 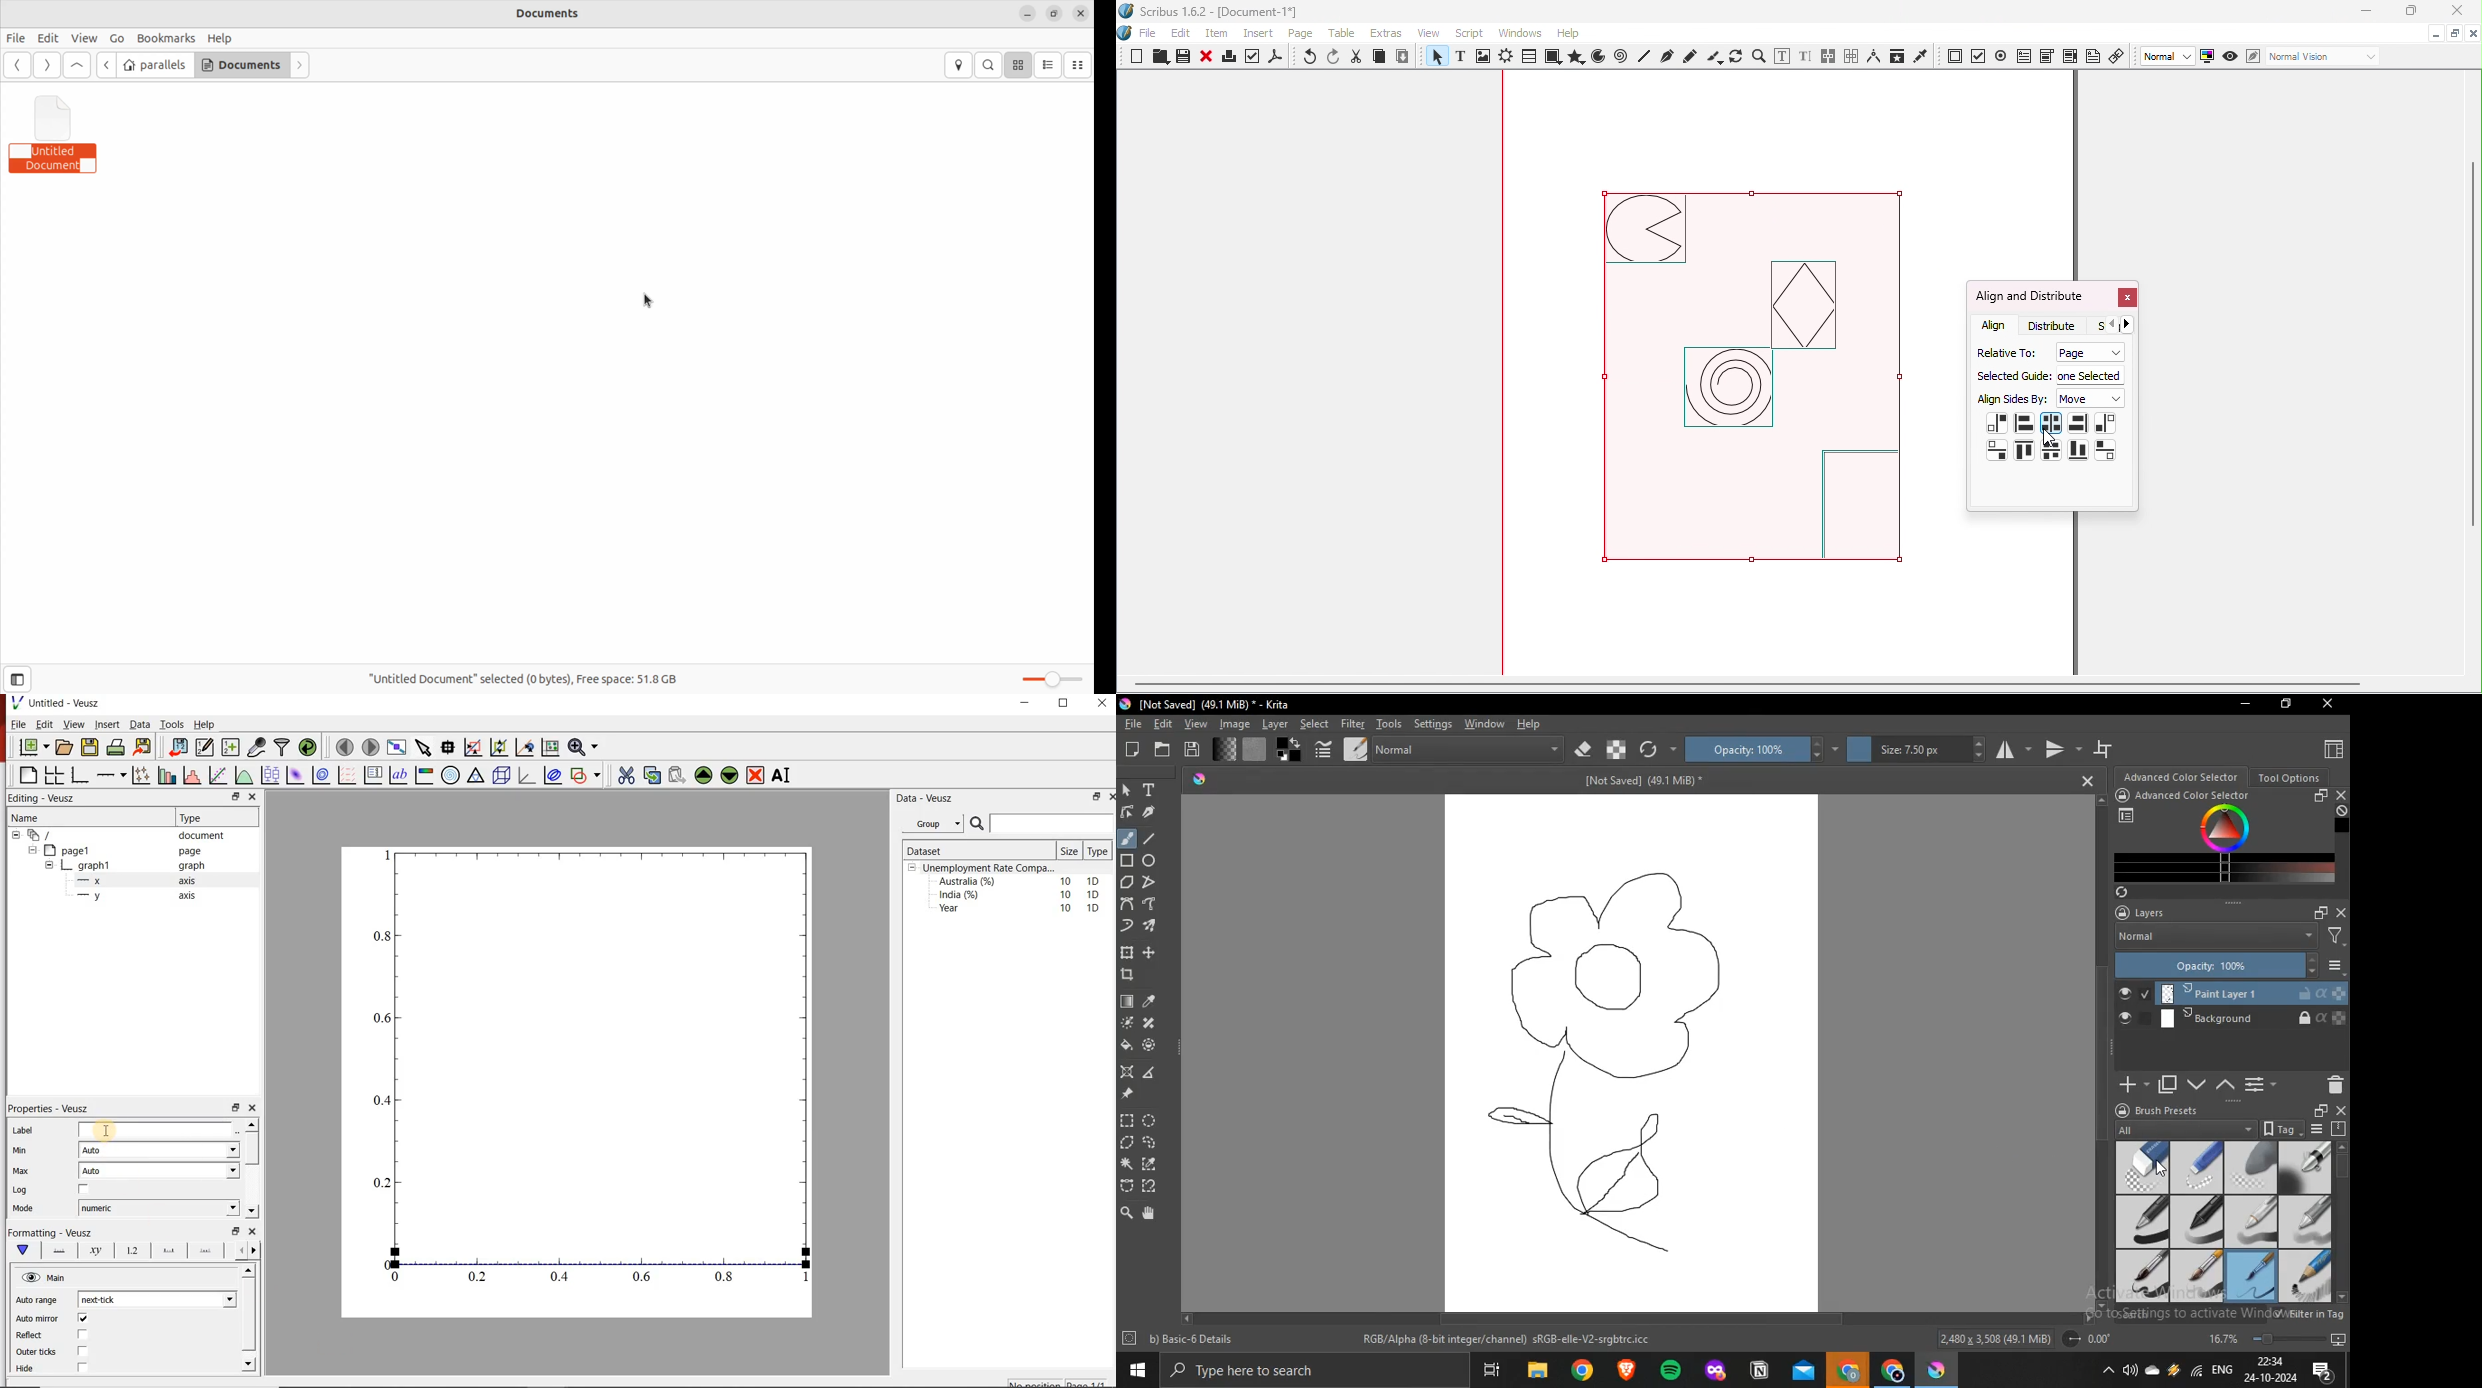 I want to click on close, so click(x=1113, y=796).